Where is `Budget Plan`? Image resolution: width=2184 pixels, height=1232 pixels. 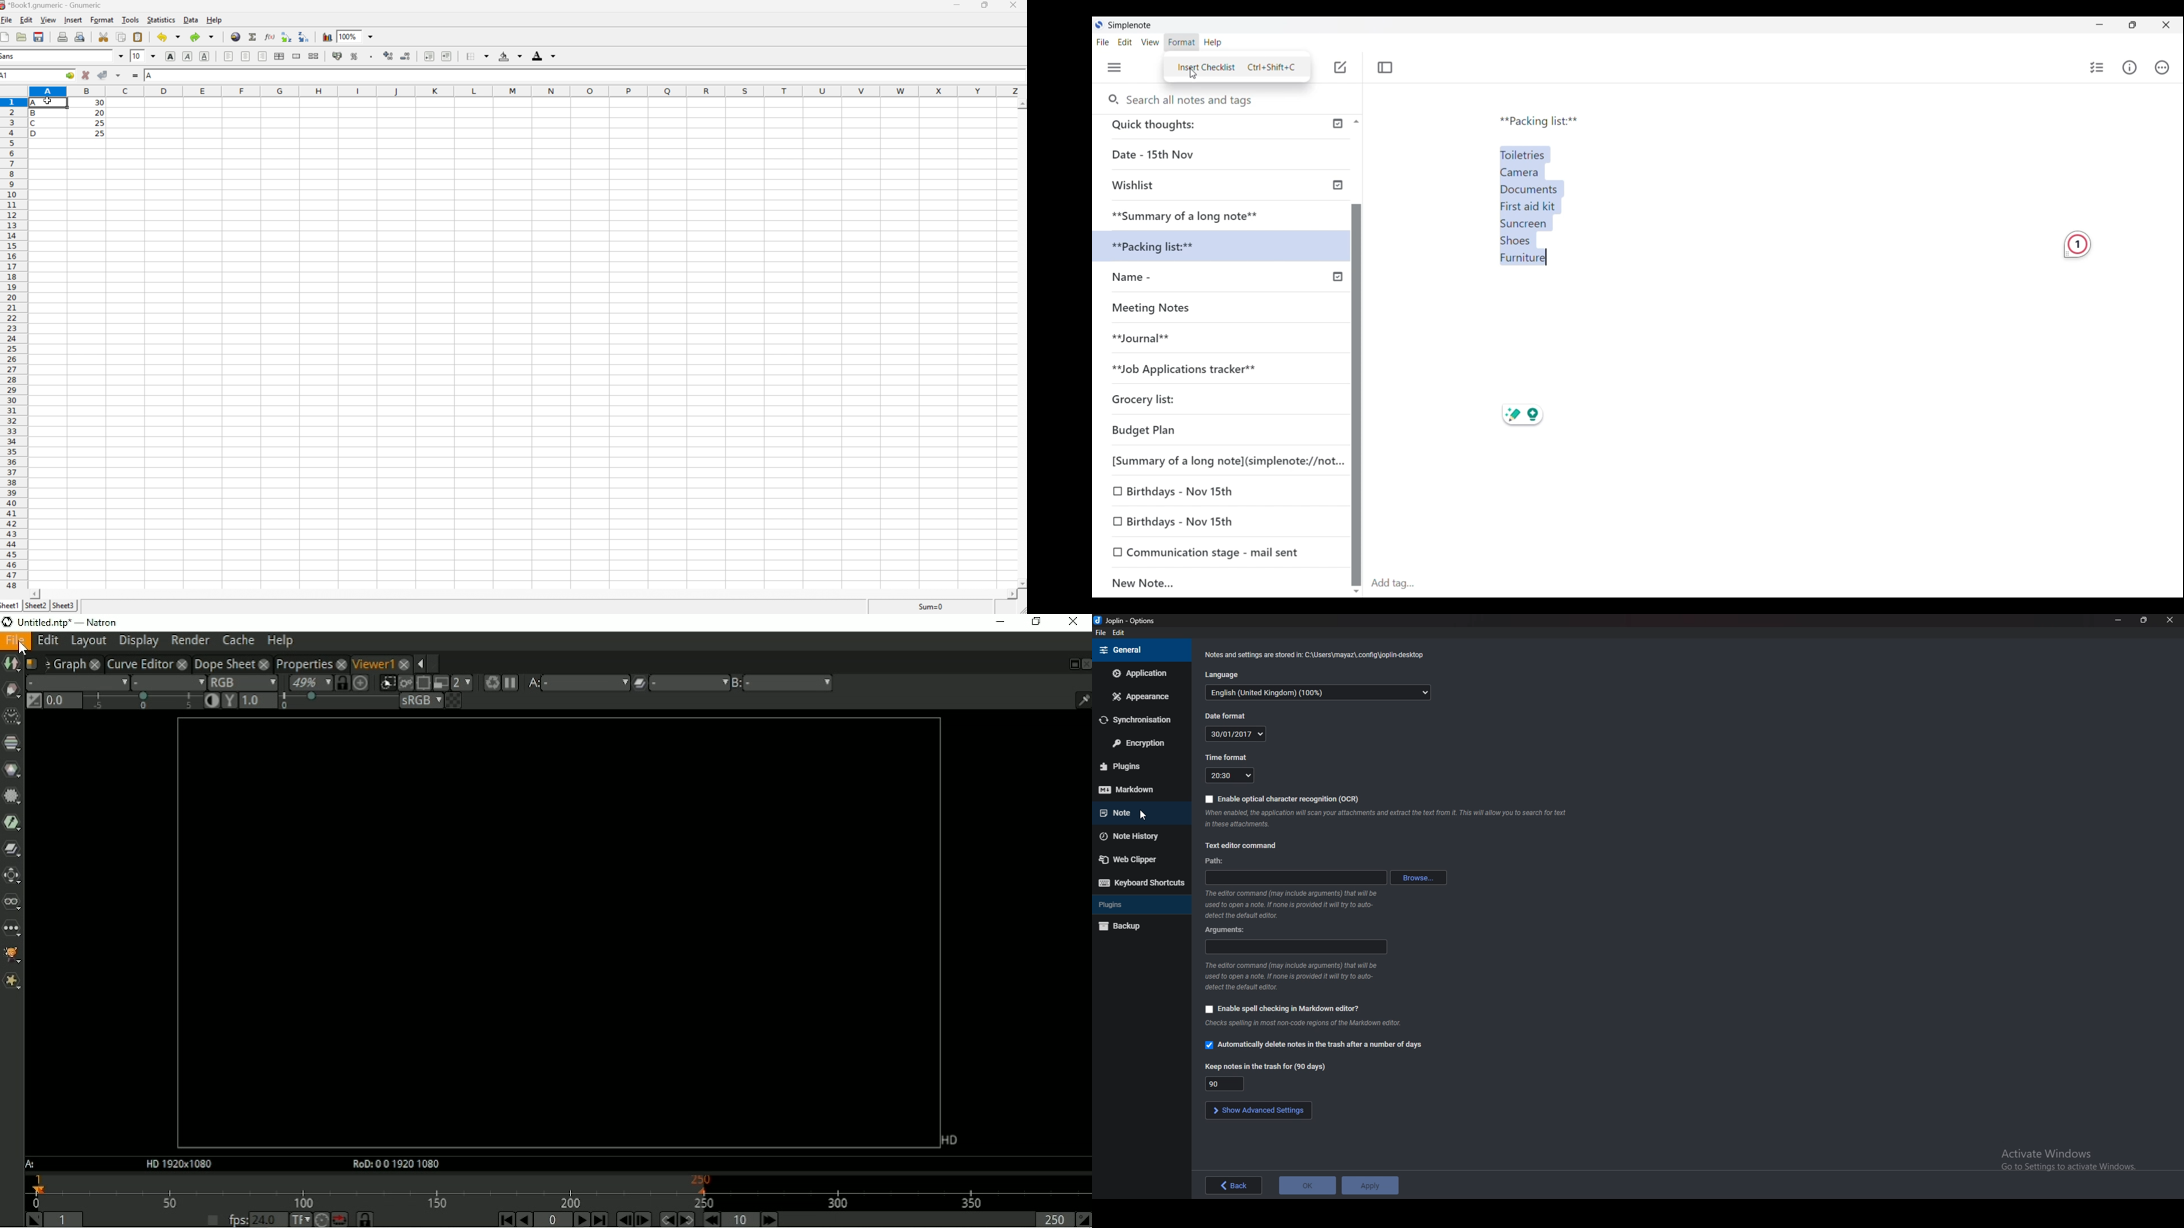
Budget Plan is located at coordinates (1178, 431).